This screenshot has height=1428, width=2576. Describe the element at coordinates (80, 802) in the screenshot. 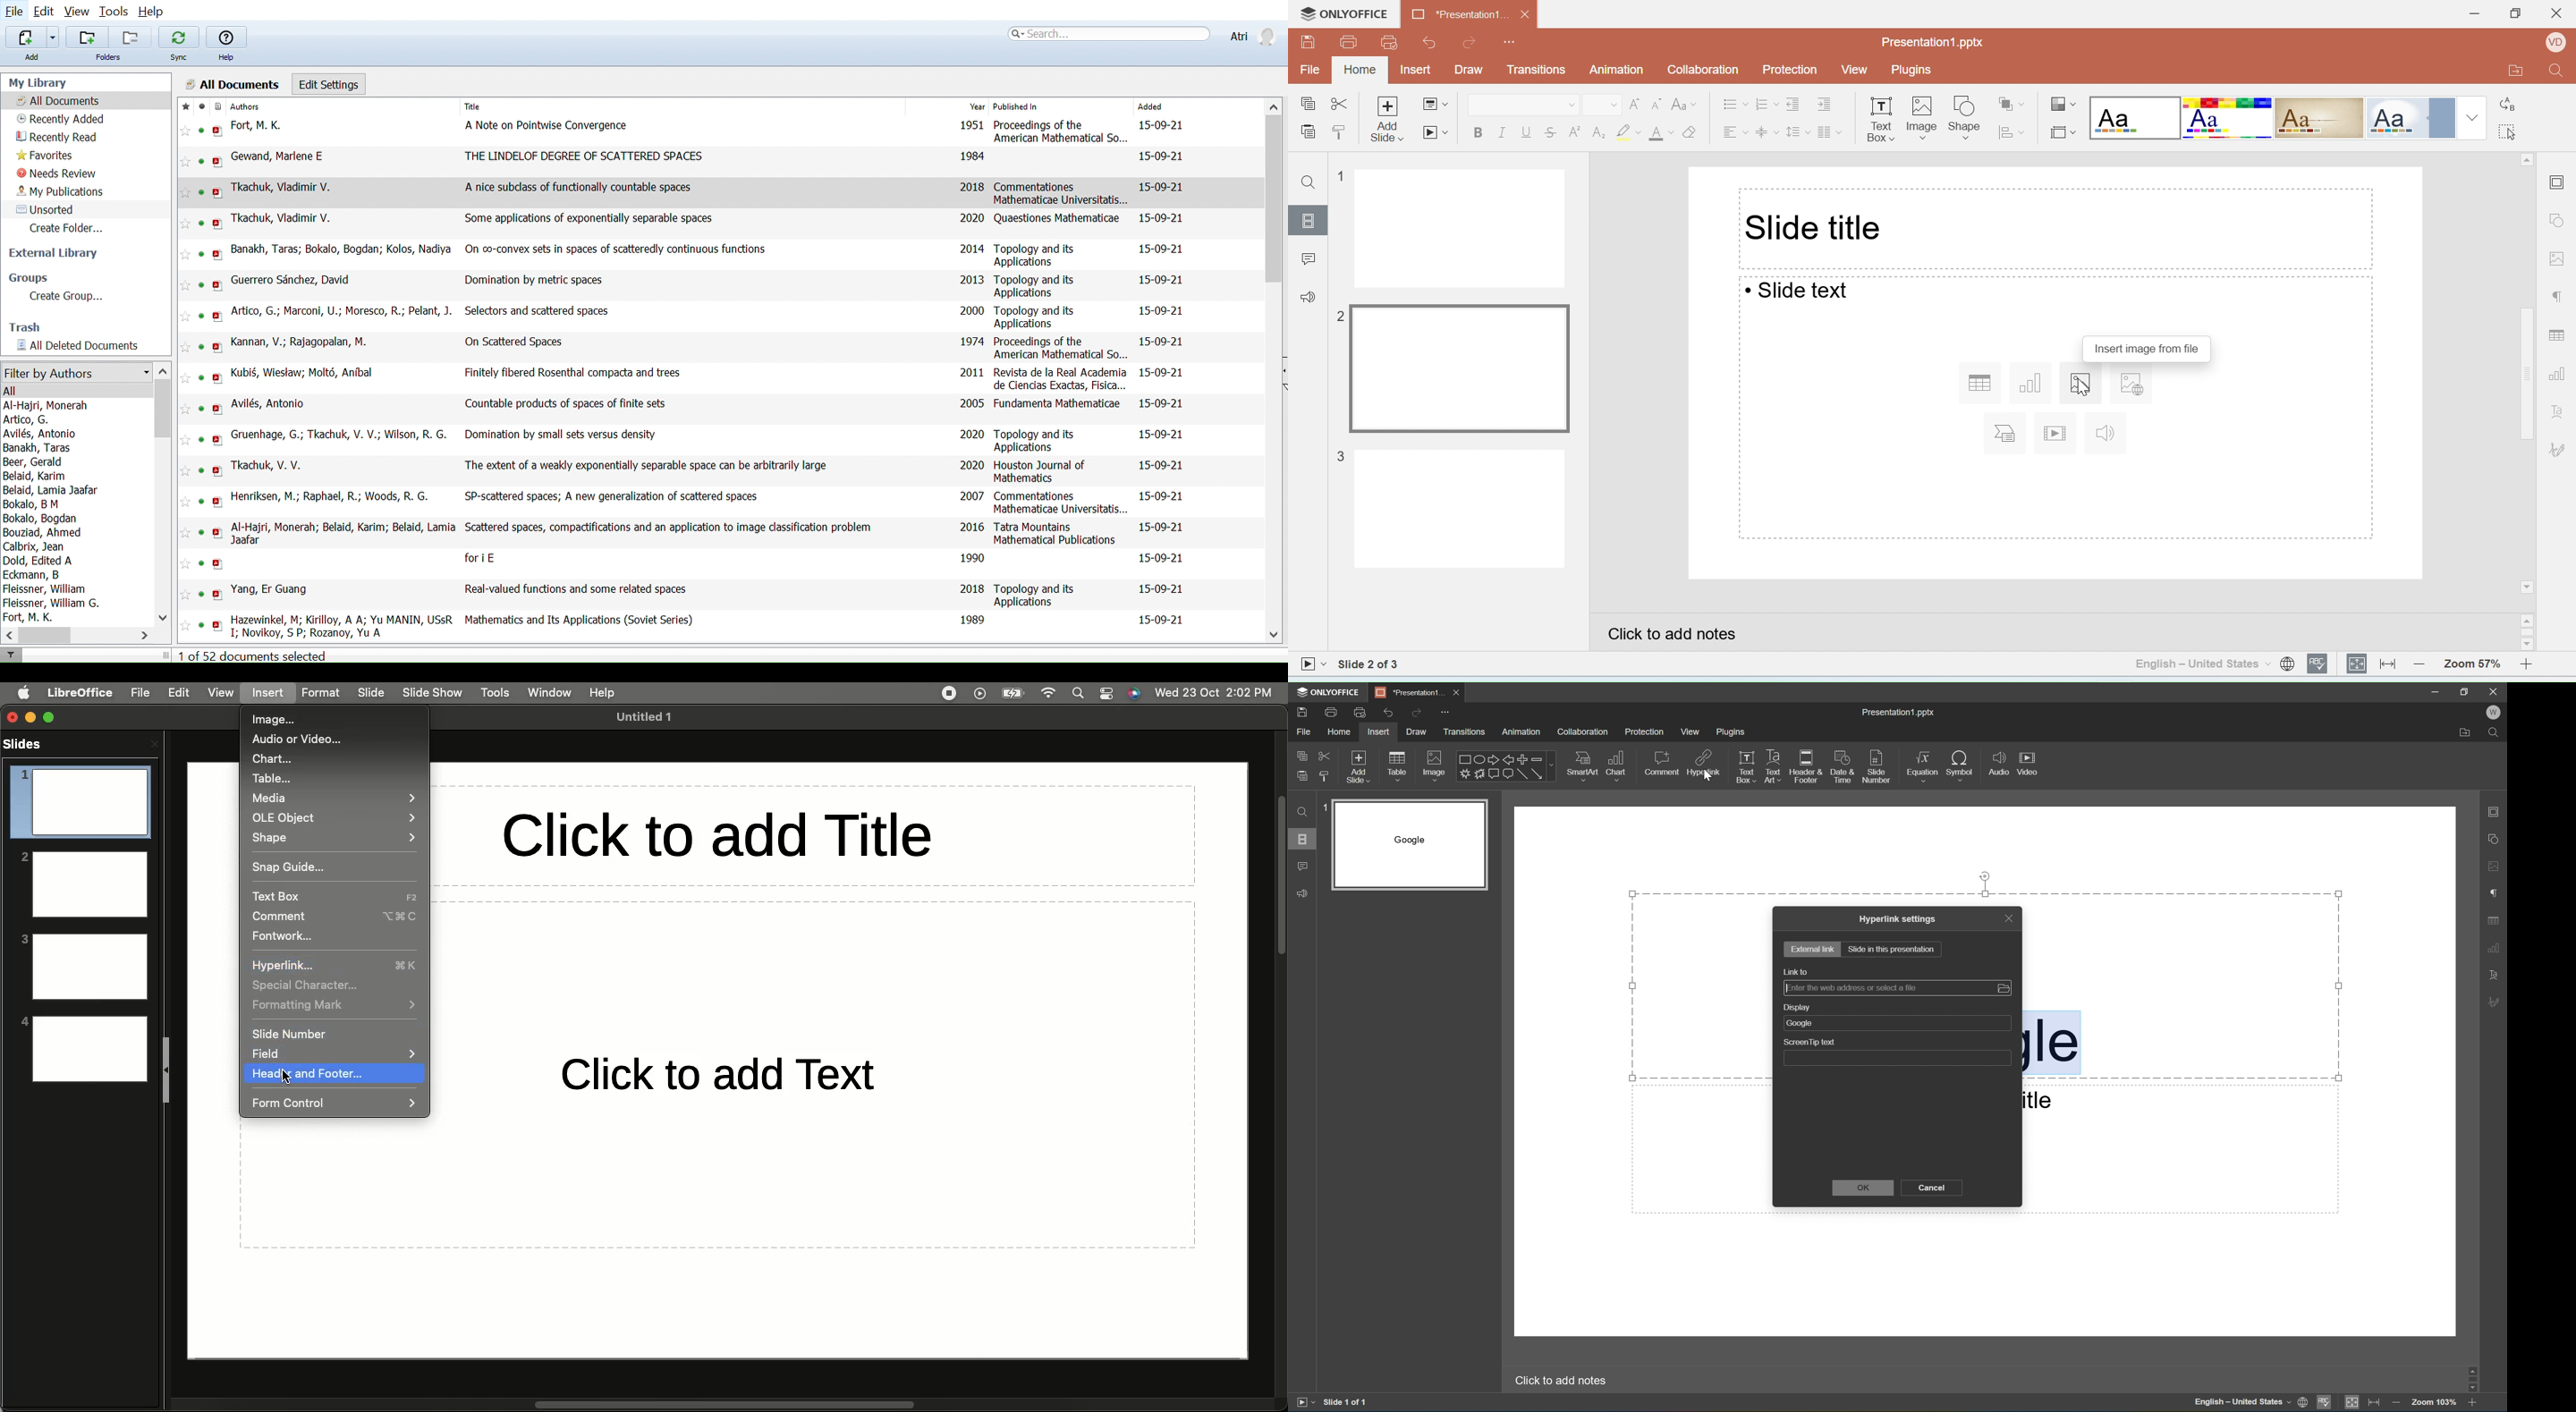

I see `1` at that location.